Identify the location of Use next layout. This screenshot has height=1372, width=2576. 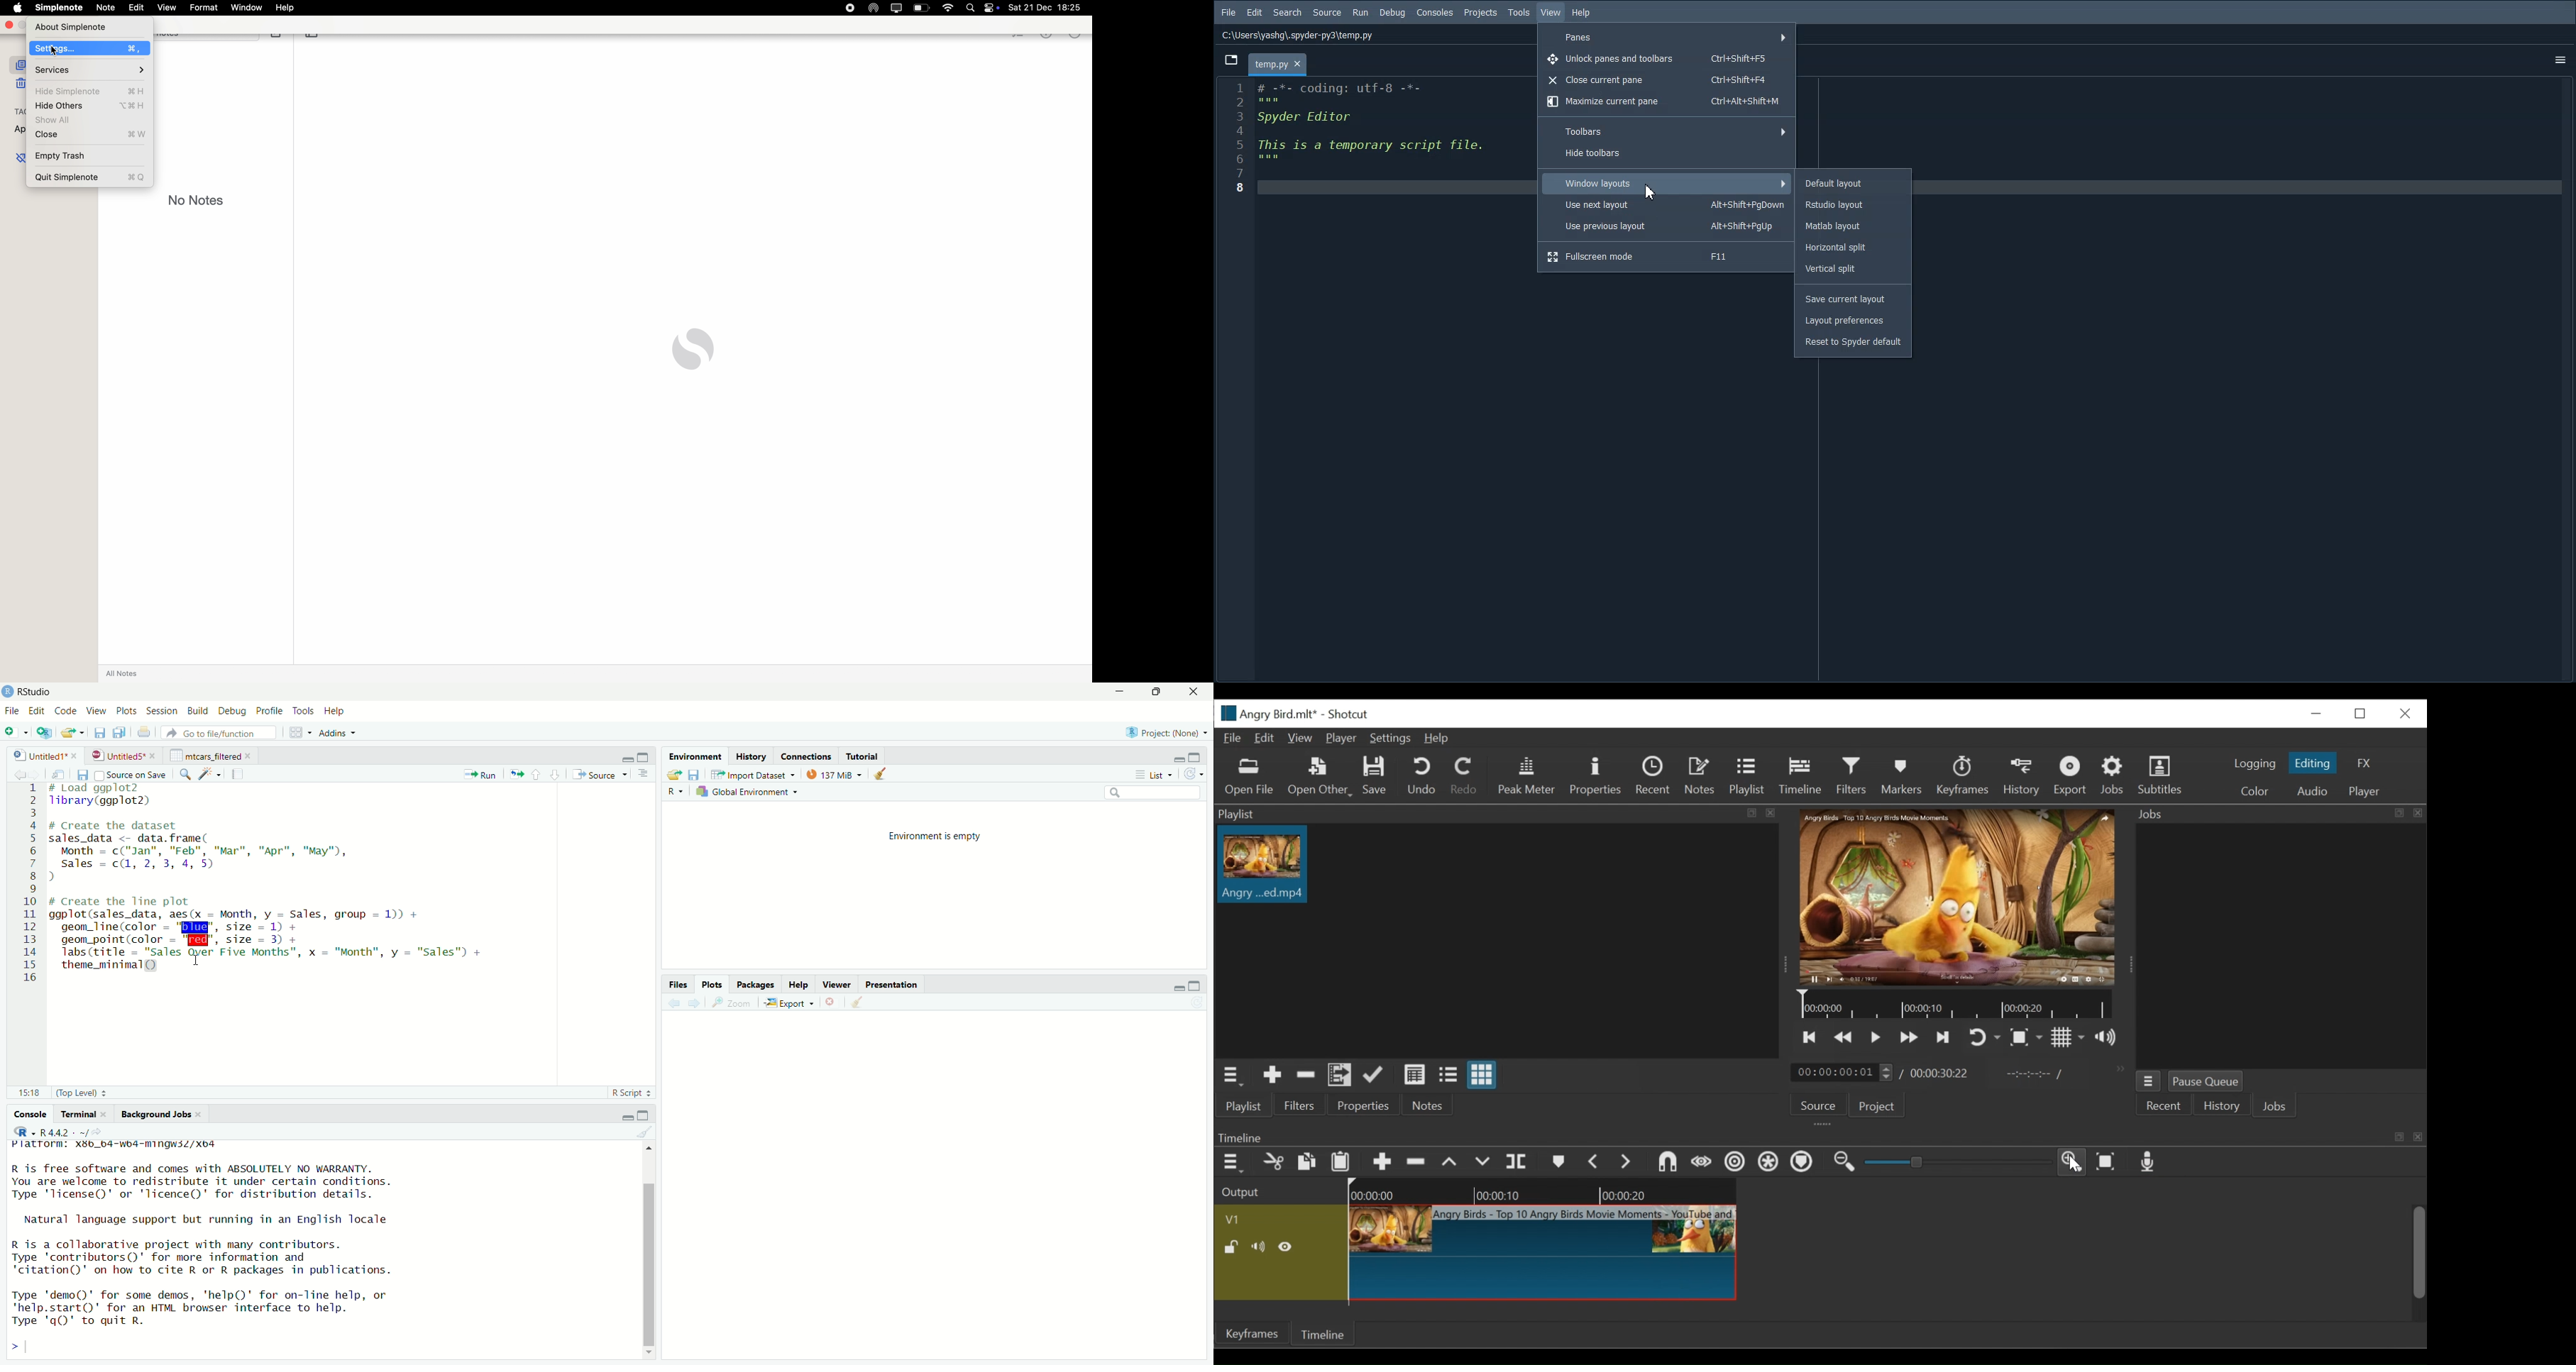
(1667, 205).